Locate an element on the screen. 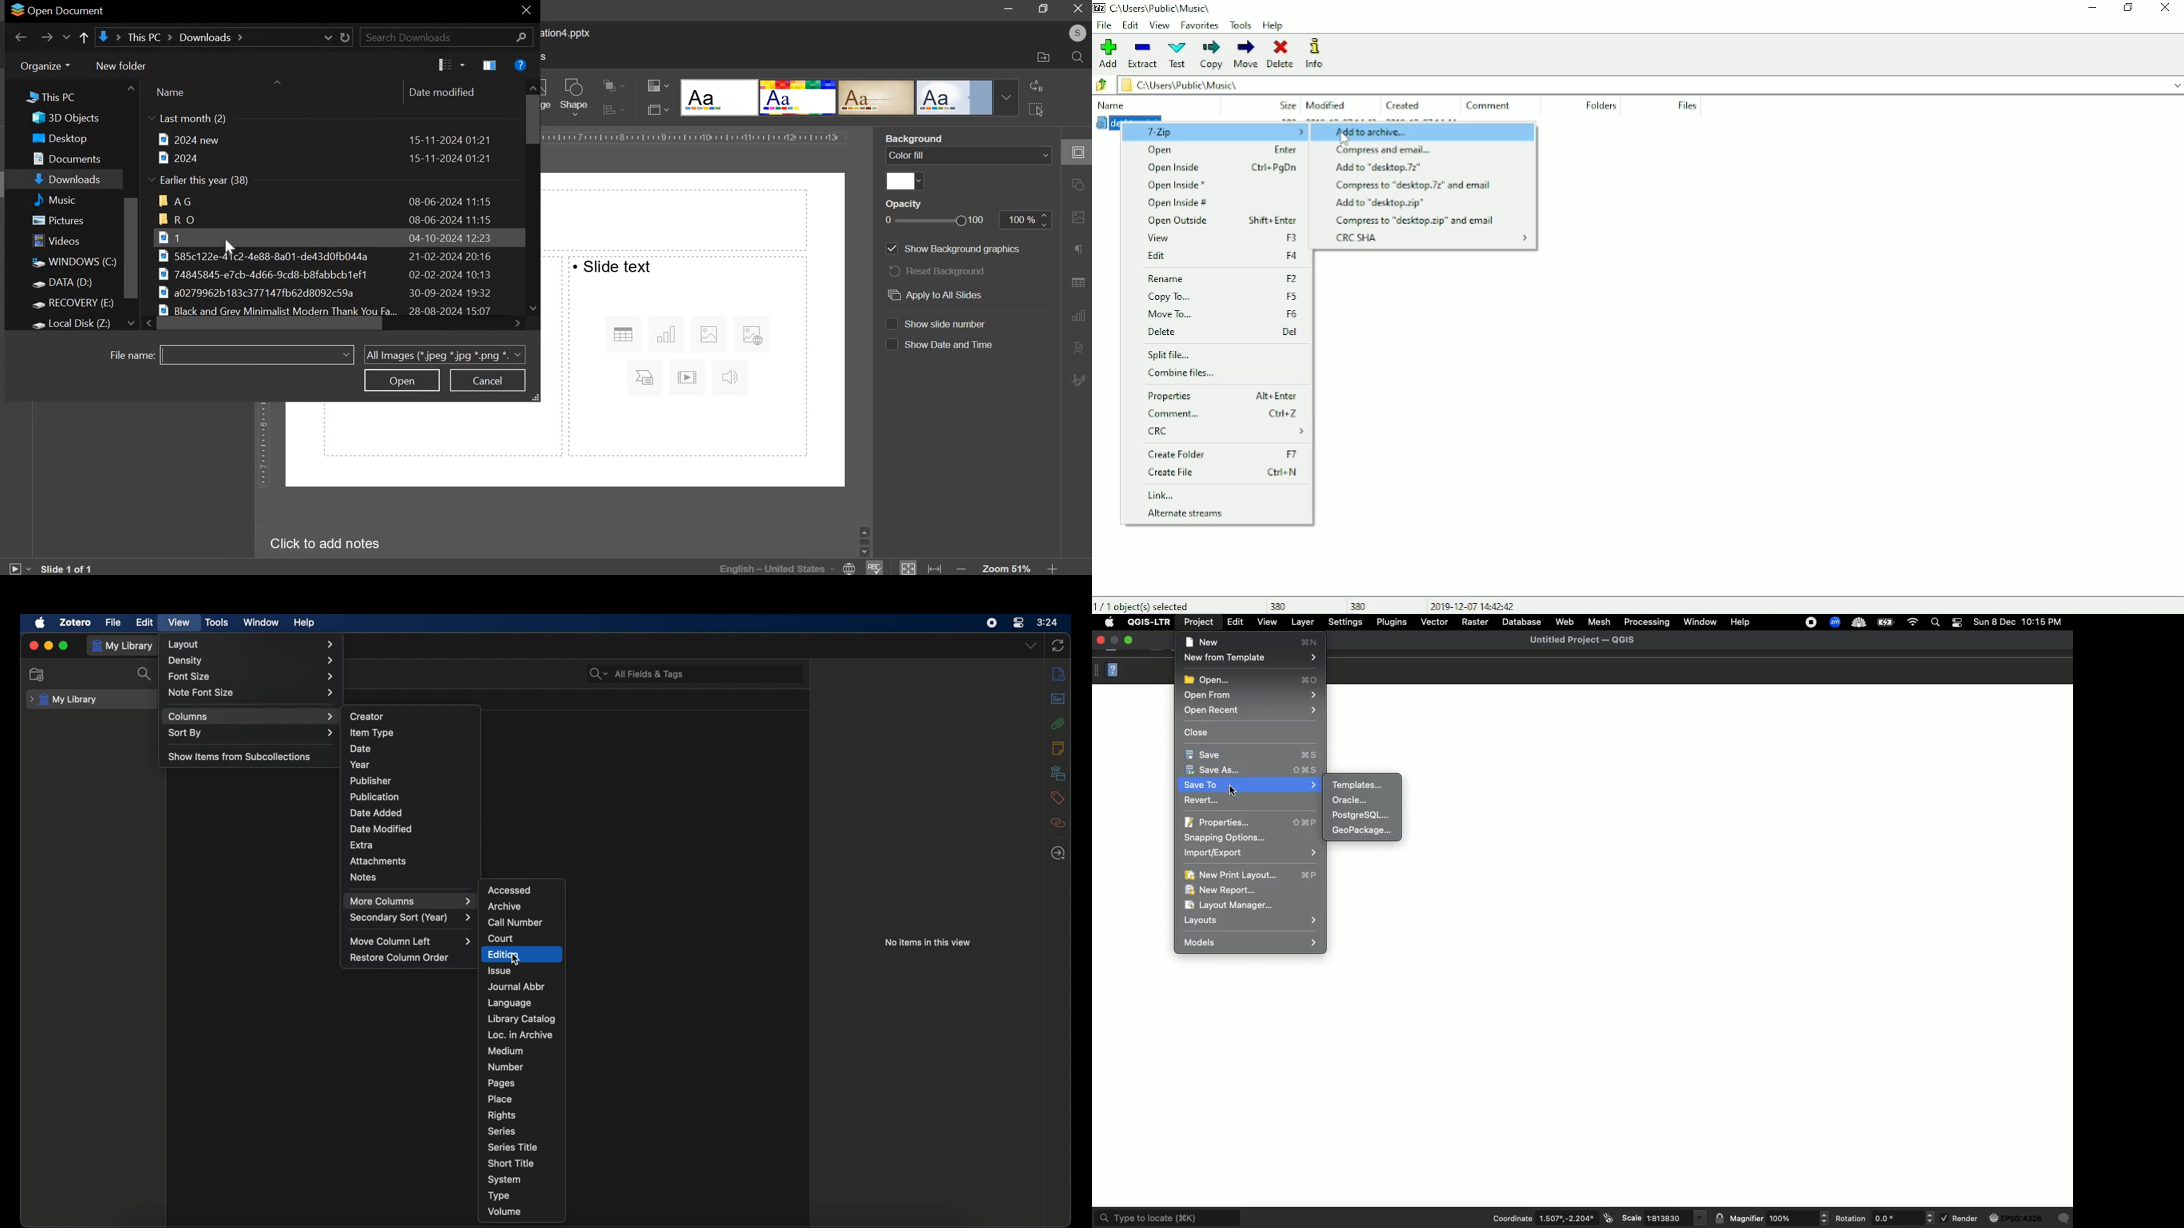 Image resolution: width=2184 pixels, height=1232 pixels. Compress and email is located at coordinates (1386, 150).